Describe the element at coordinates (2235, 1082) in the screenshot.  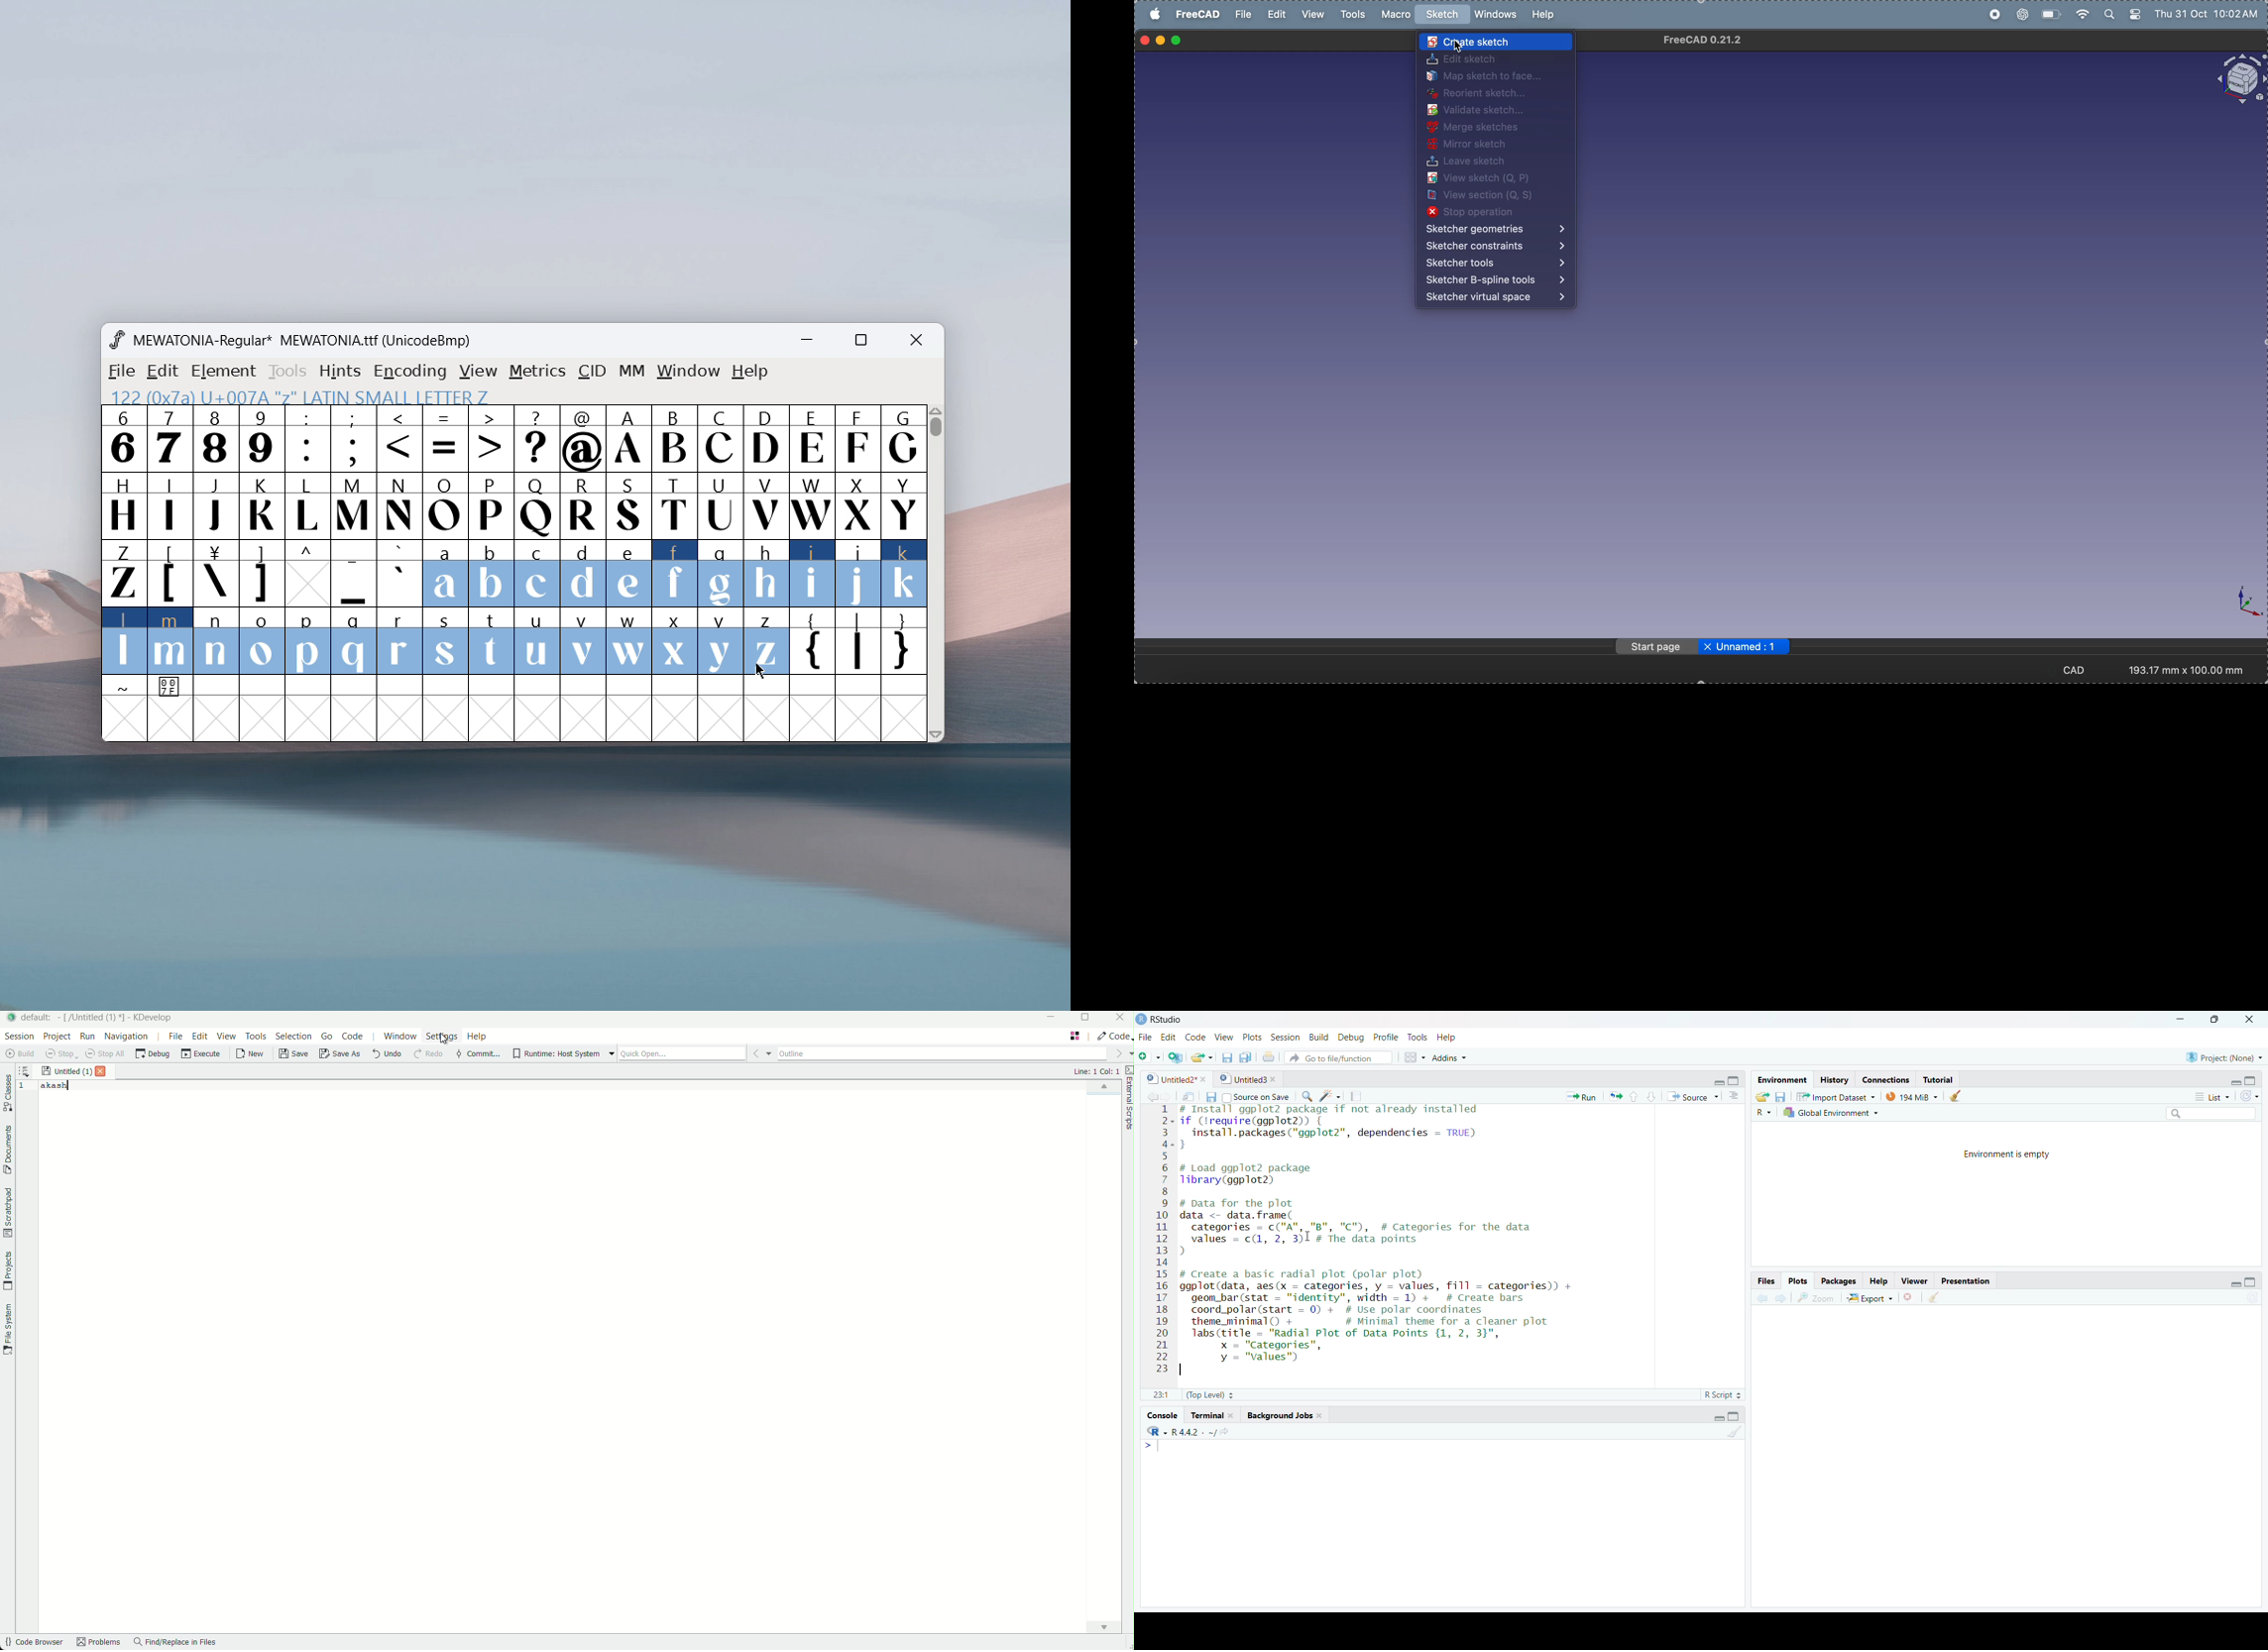
I see `Minimize` at that location.